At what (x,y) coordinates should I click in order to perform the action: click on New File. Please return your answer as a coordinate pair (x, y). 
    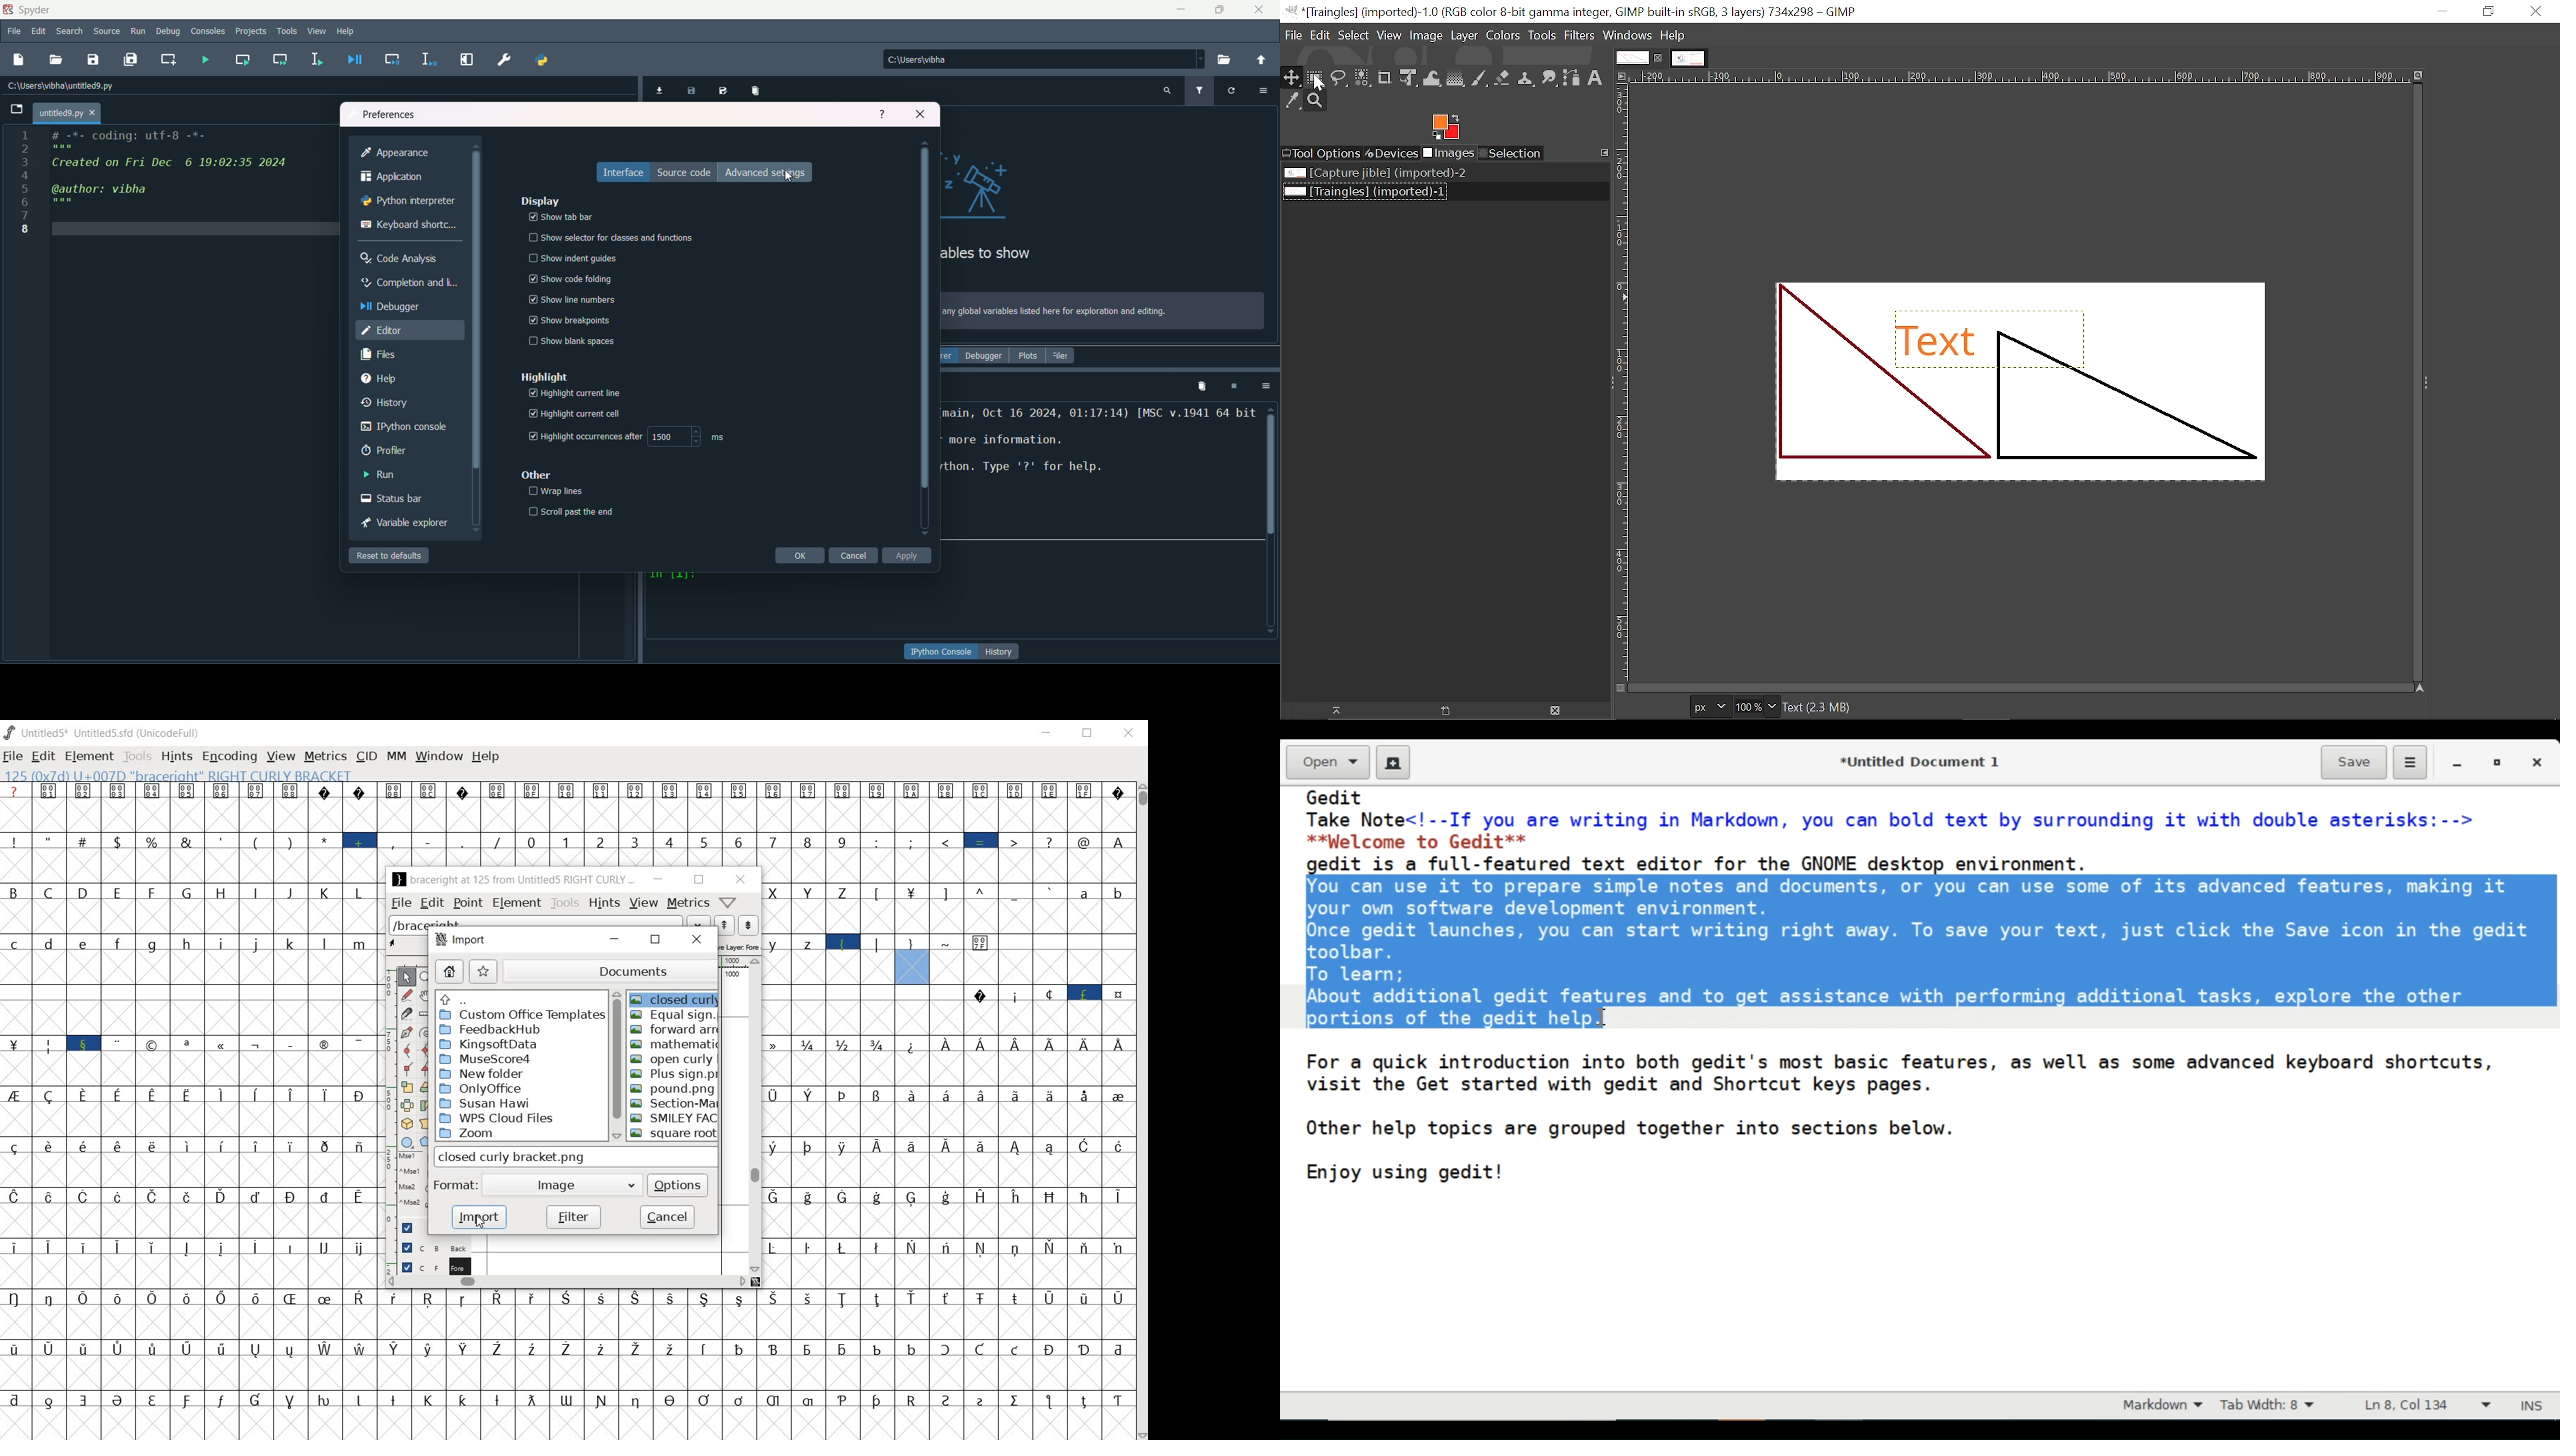
    Looking at the image, I should click on (1393, 762).